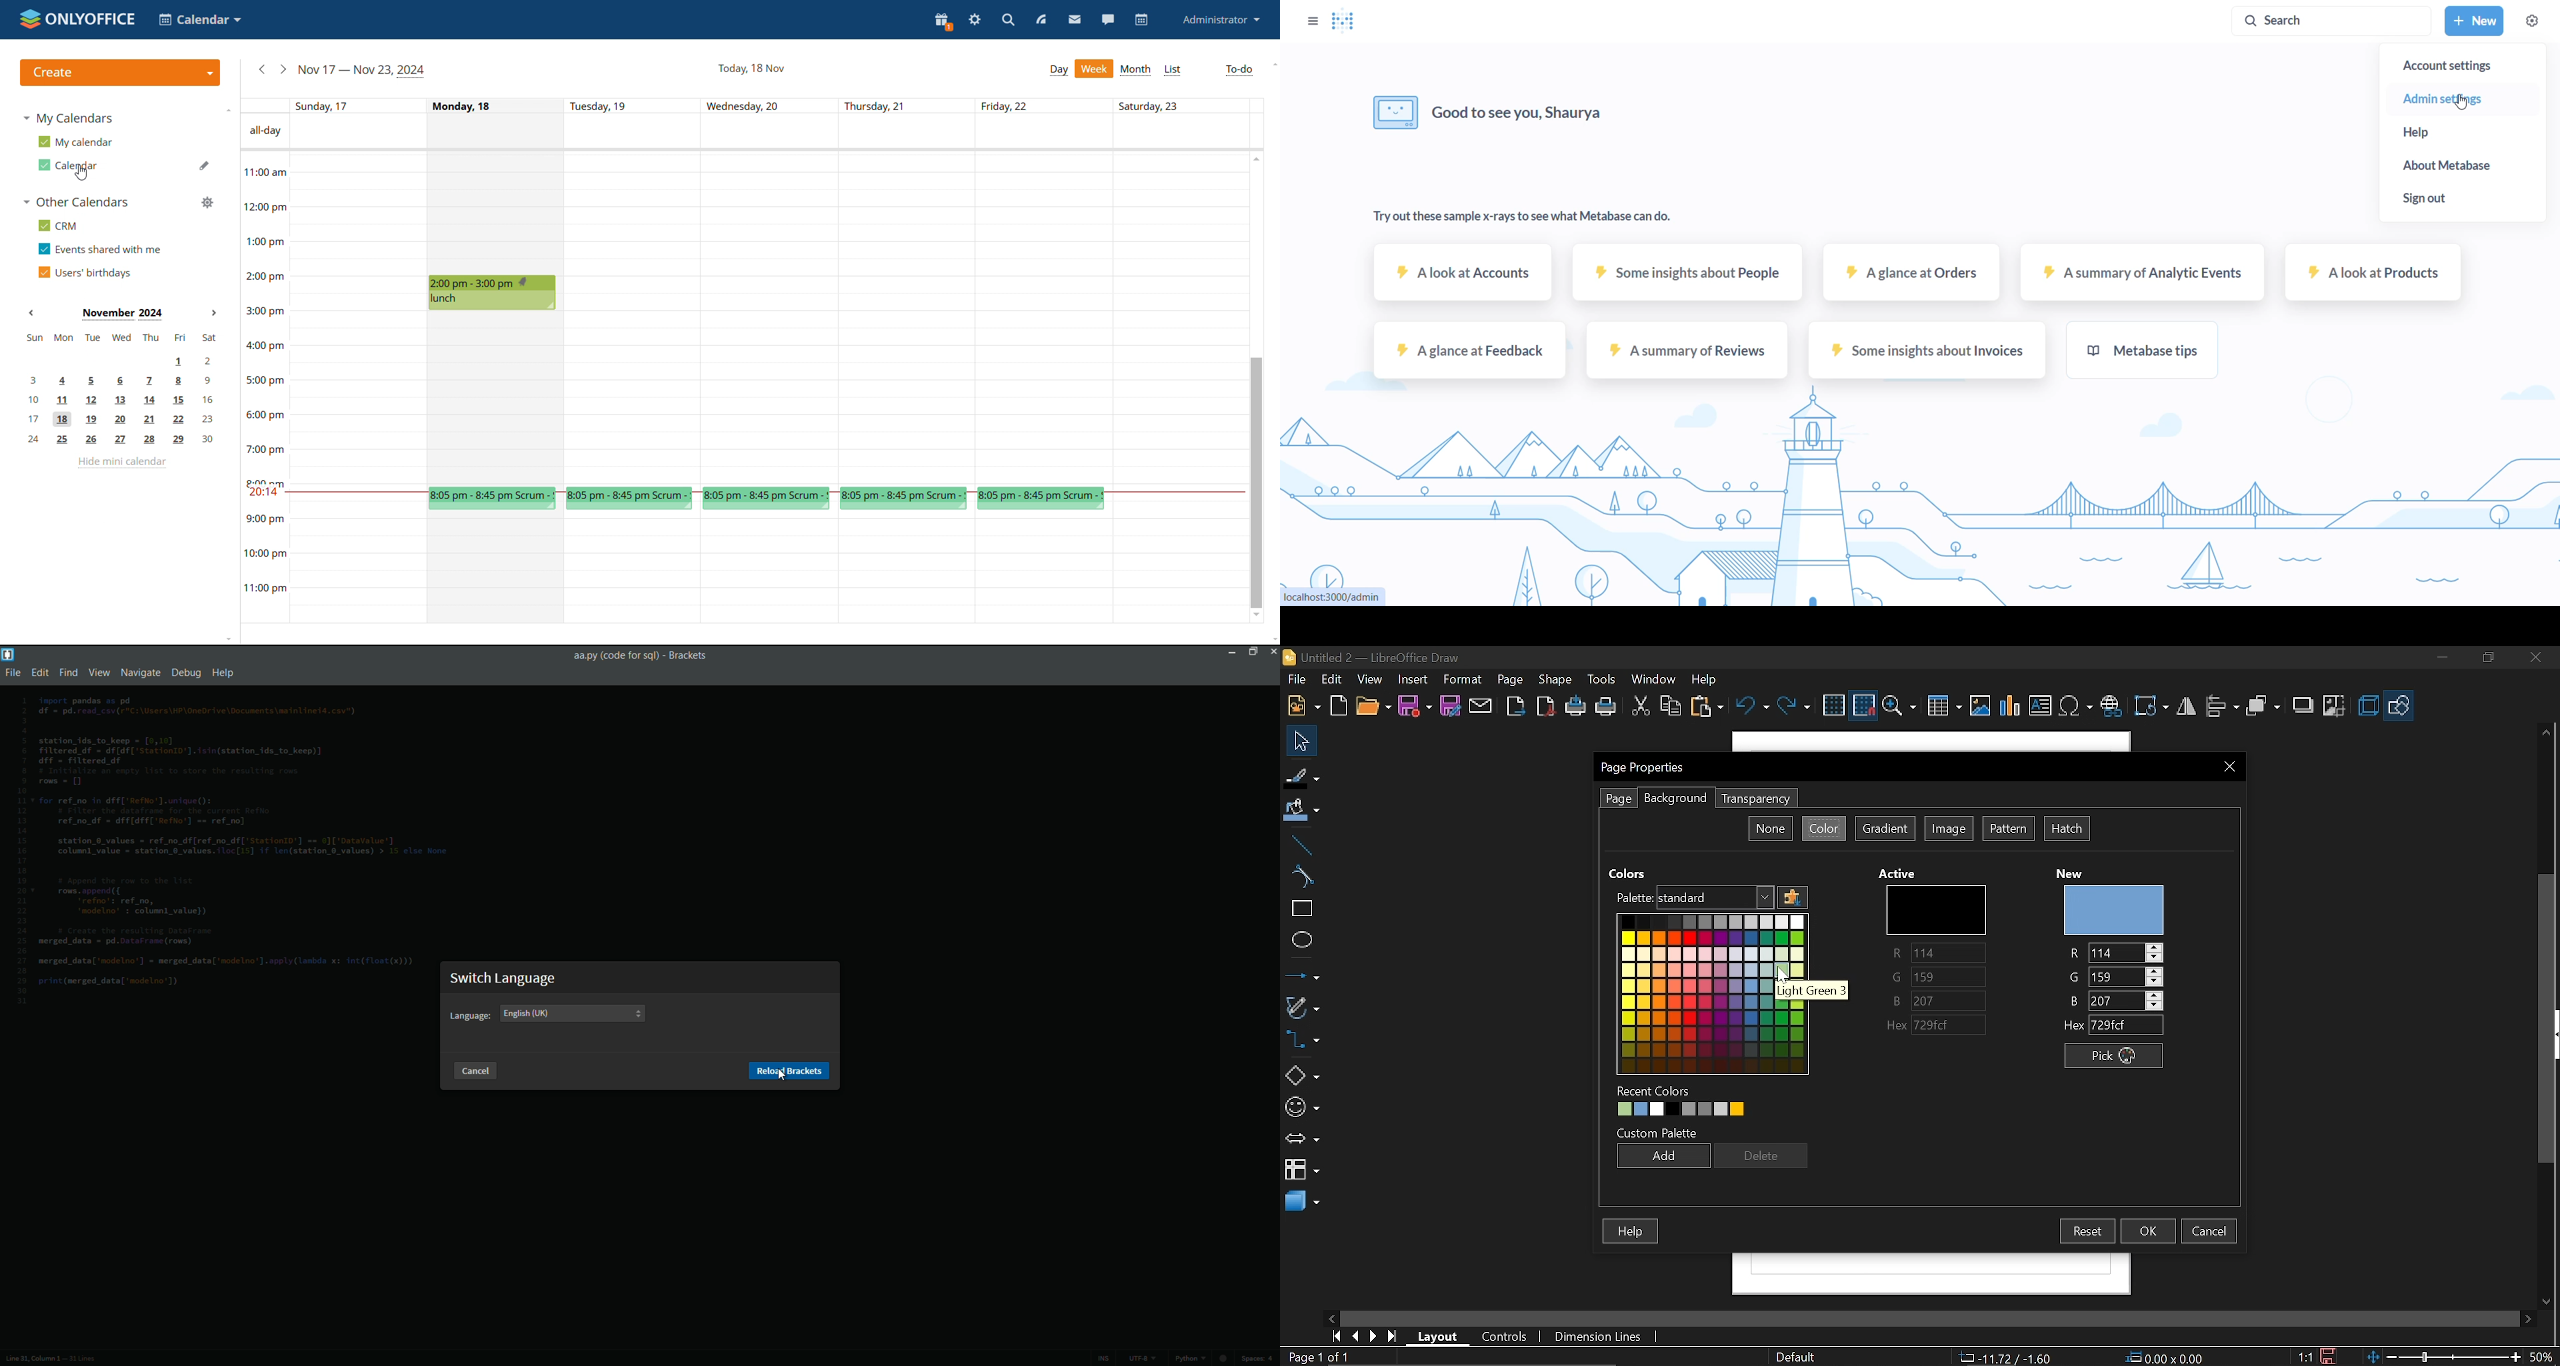 The width and height of the screenshot is (2576, 1372). What do you see at coordinates (789, 1071) in the screenshot?
I see `reload brackets` at bounding box center [789, 1071].